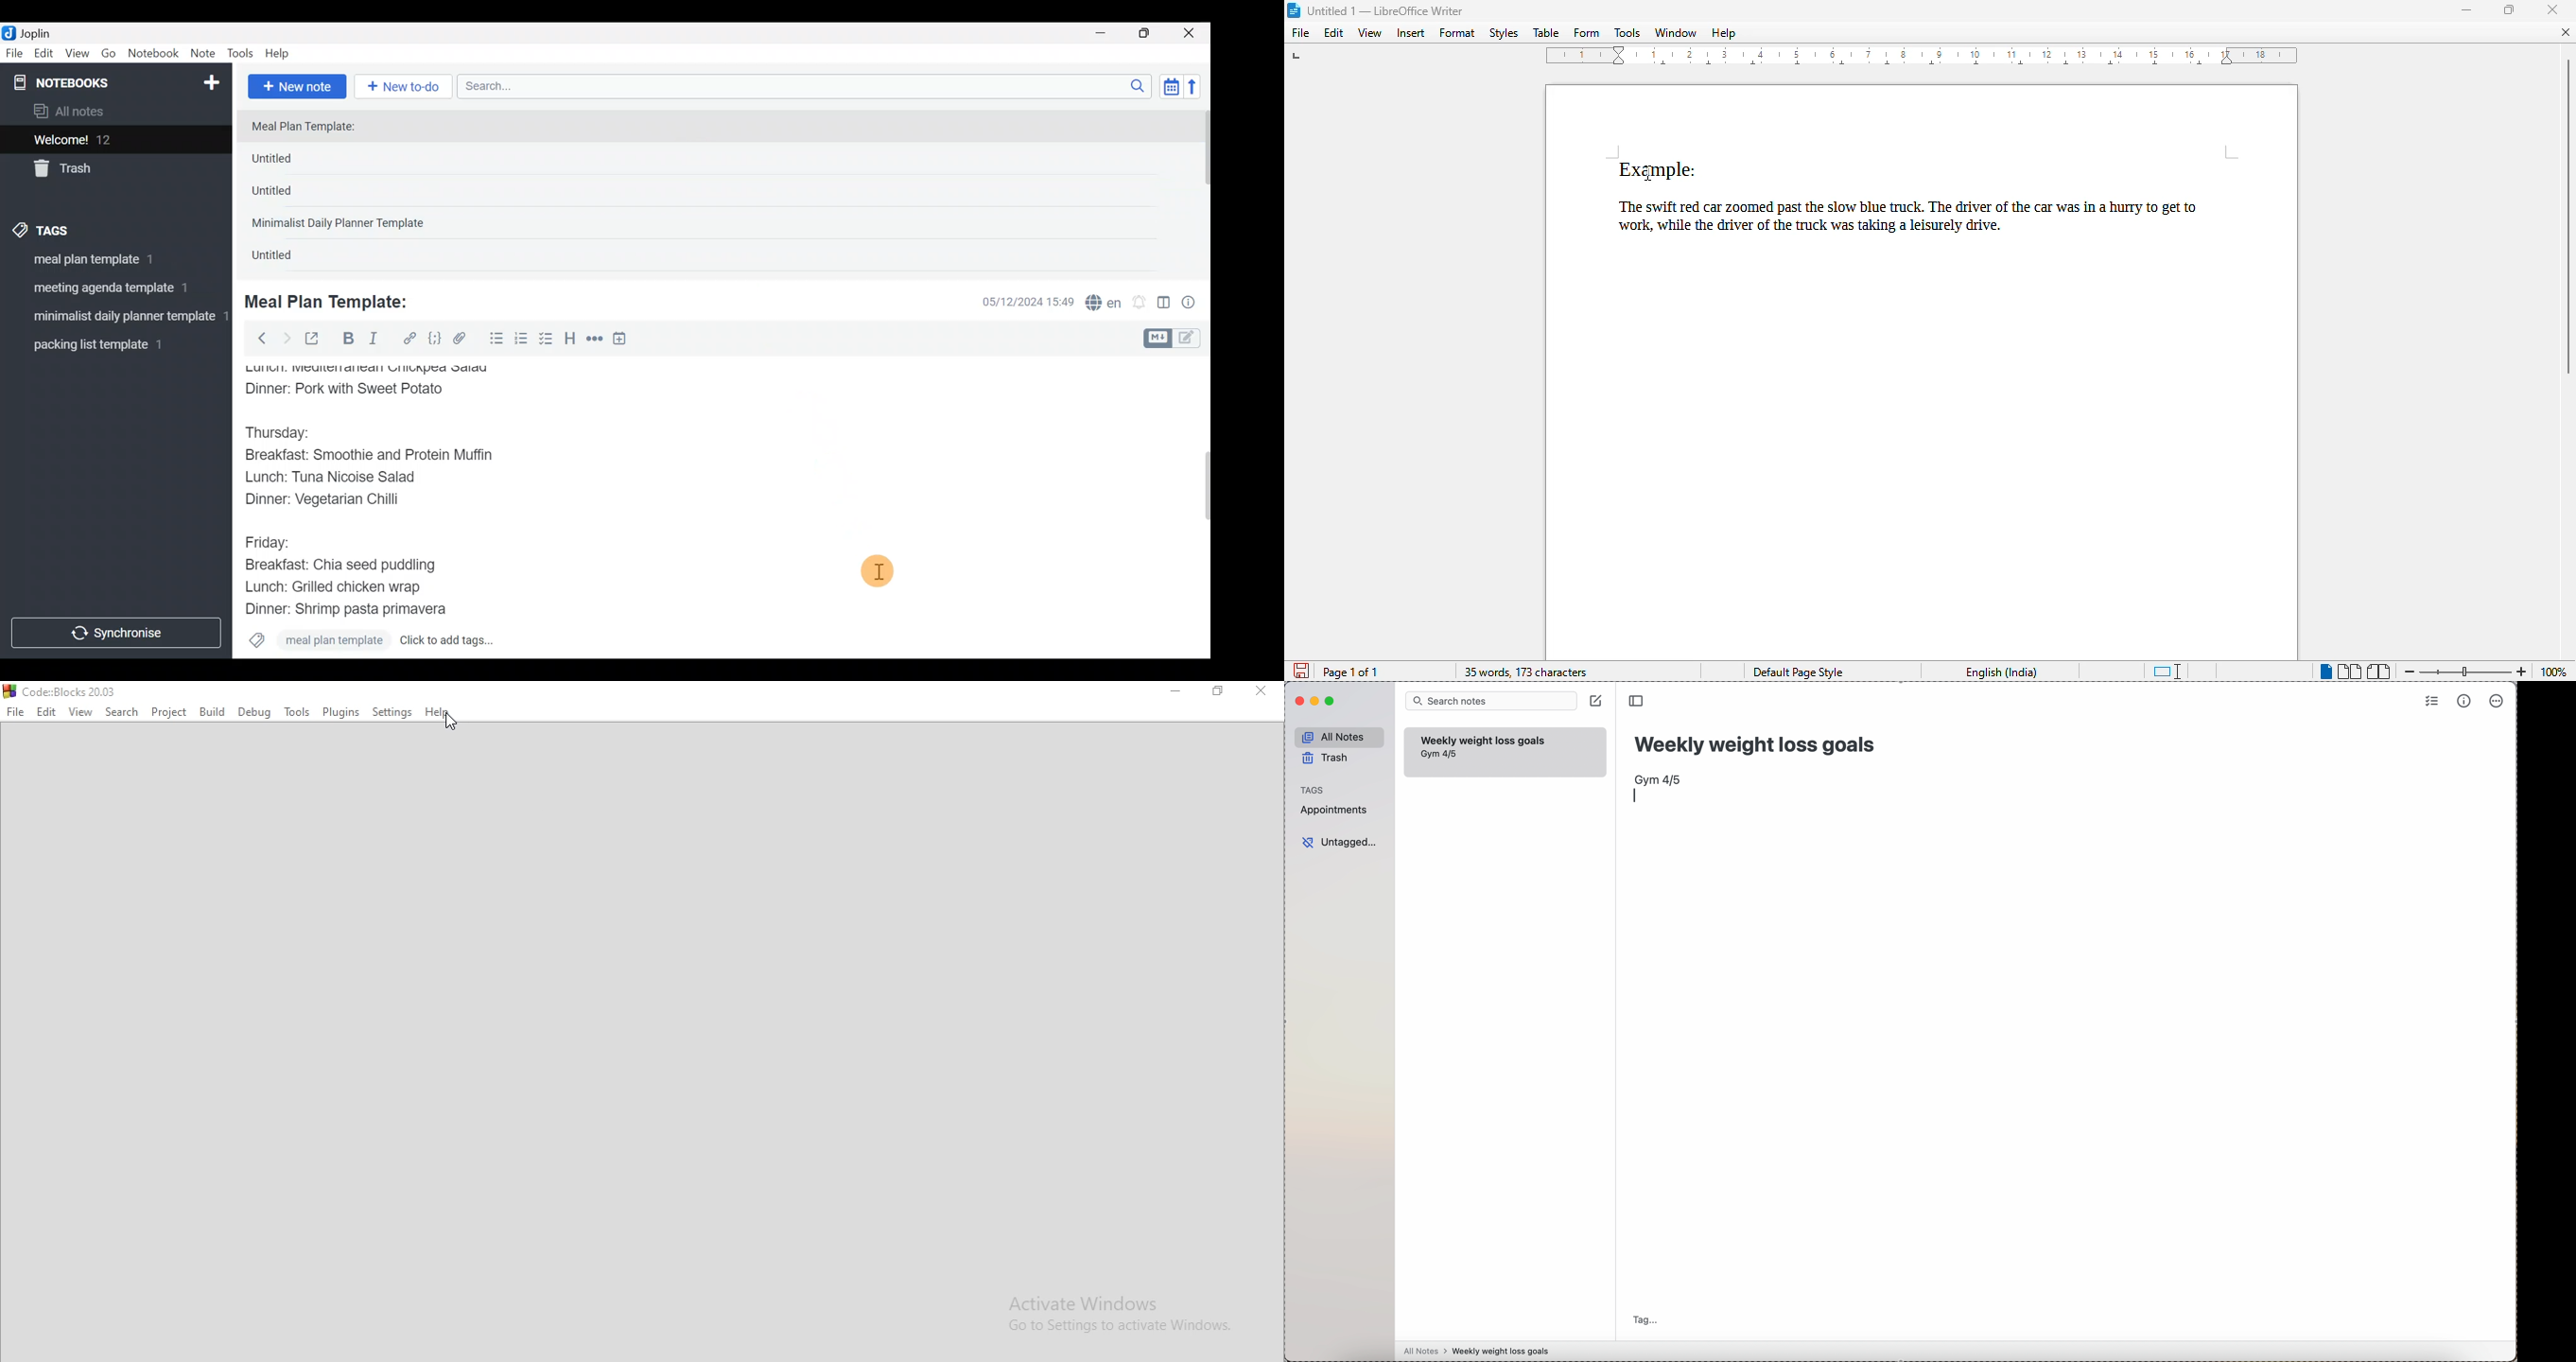 The image size is (2576, 1372). I want to click on Code, so click(433, 338).